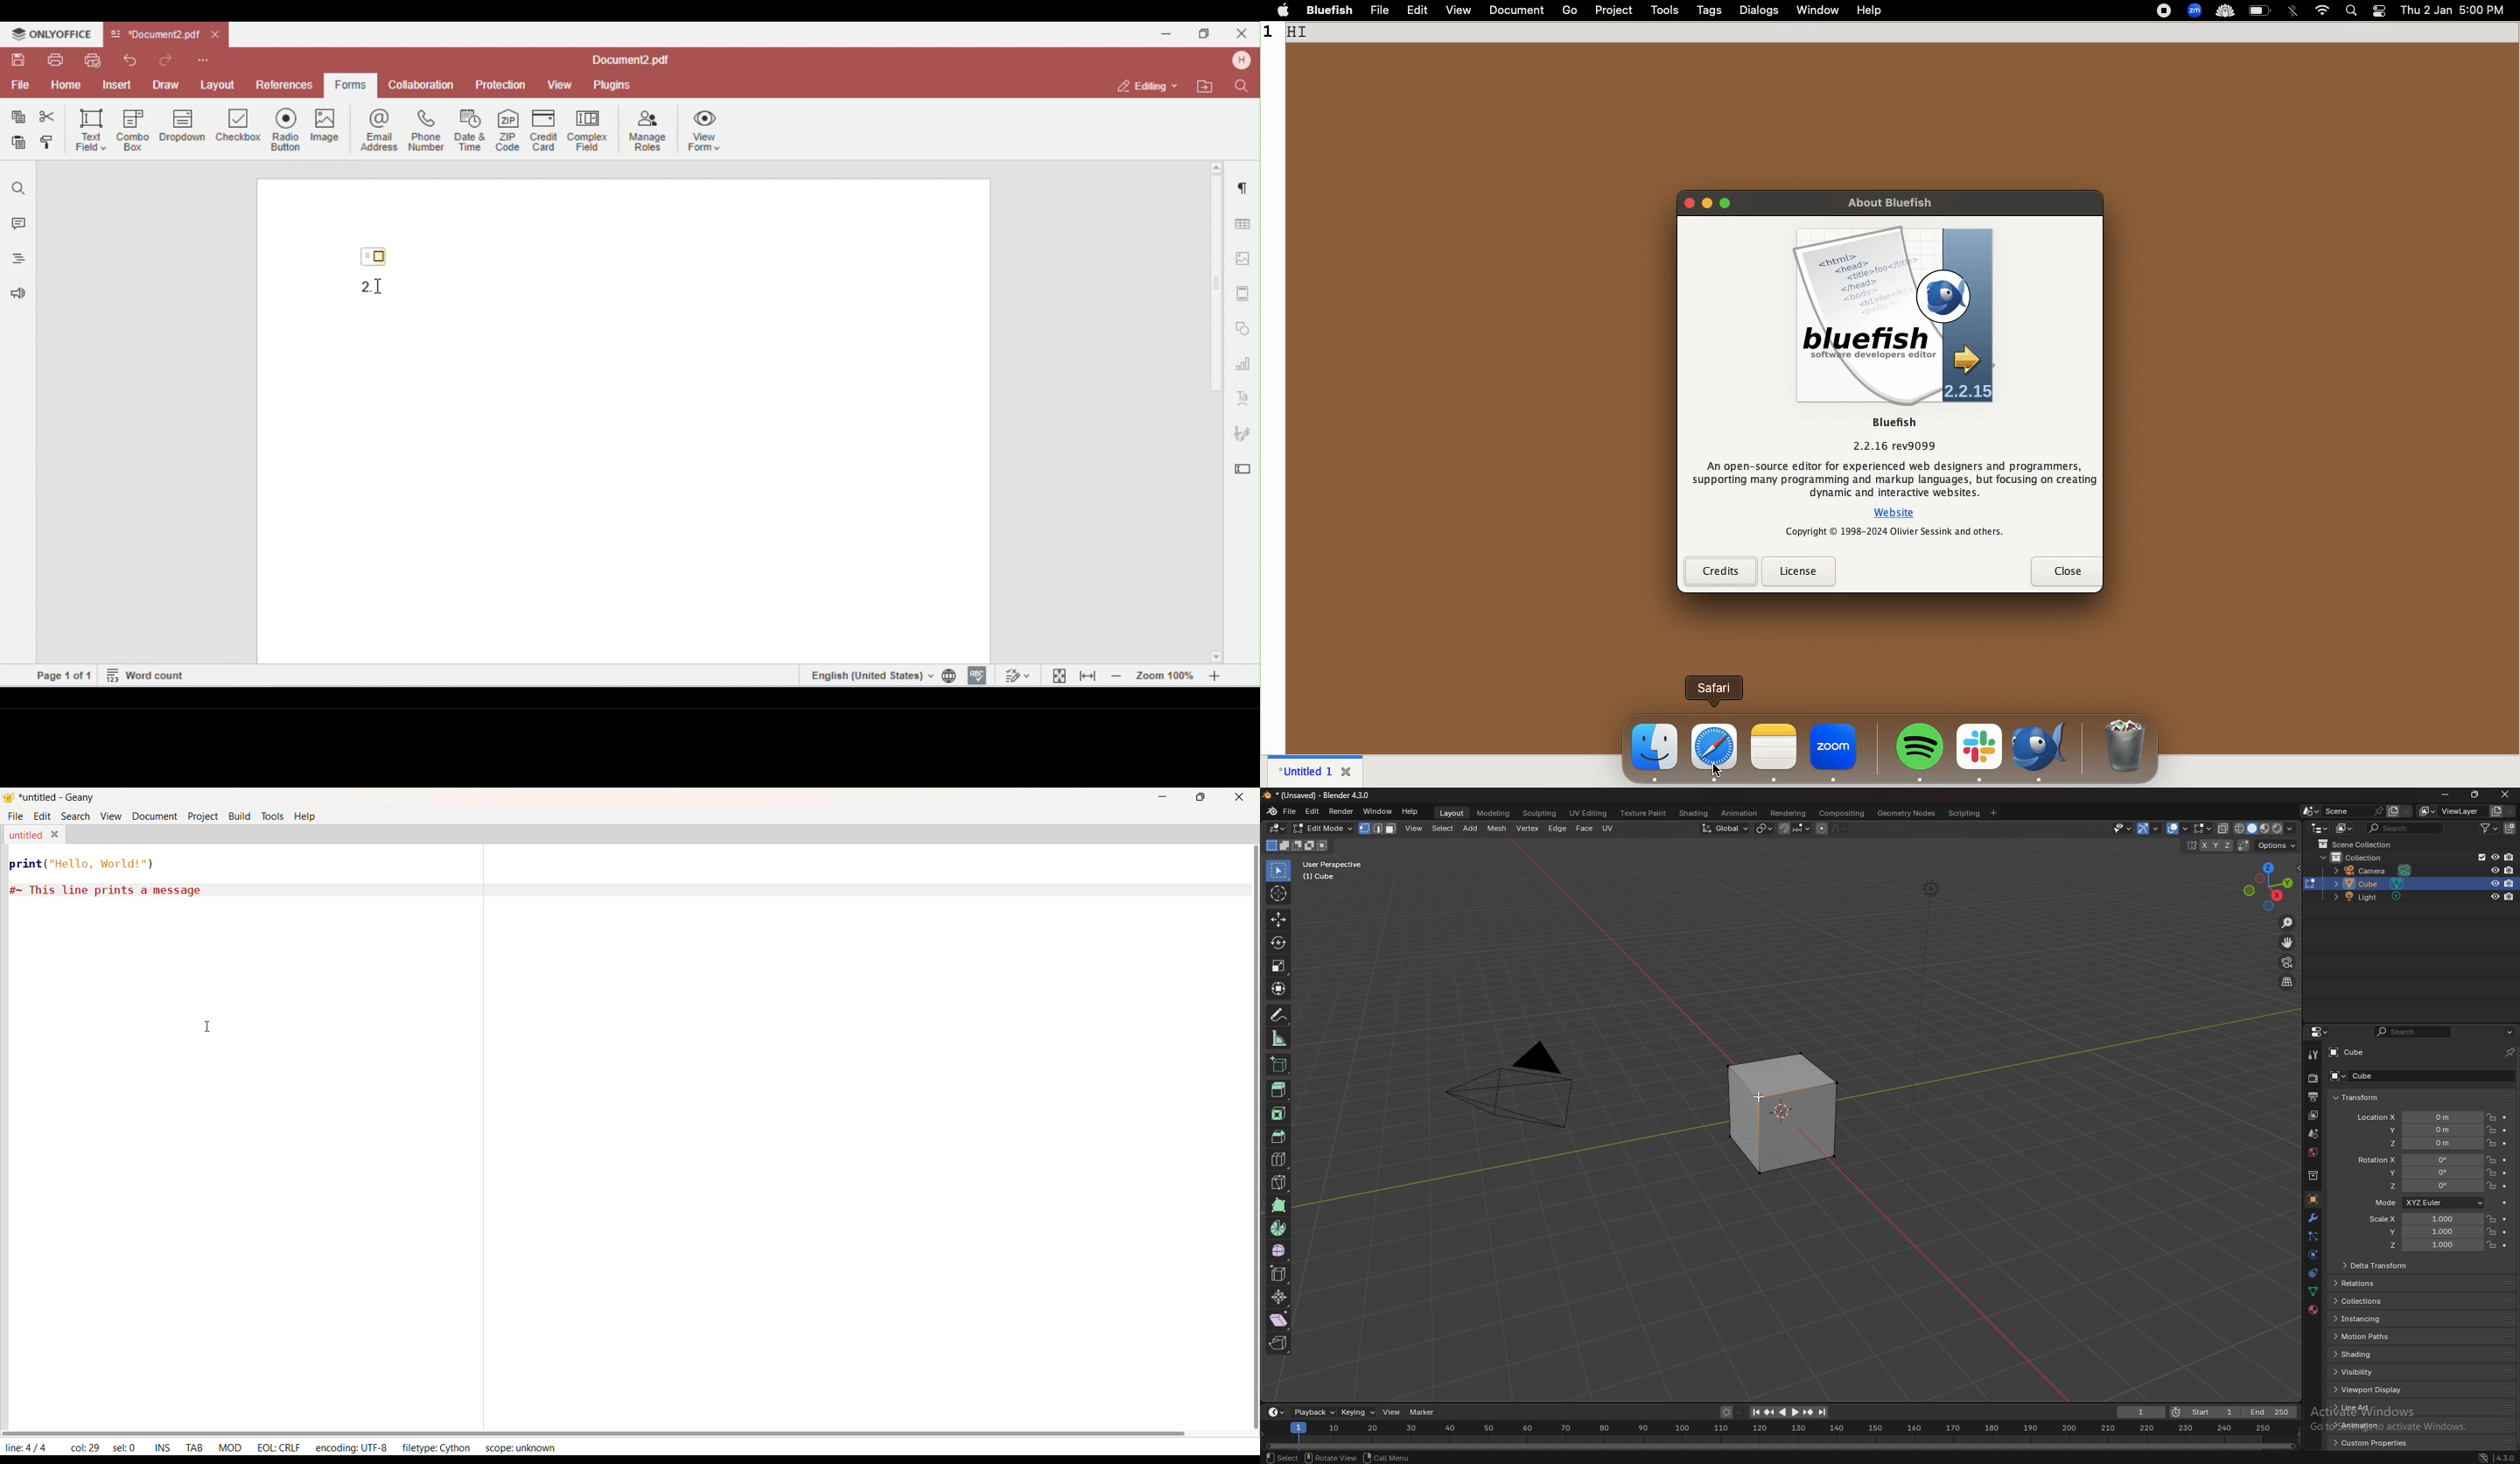 The width and height of the screenshot is (2520, 1484). What do you see at coordinates (1201, 797) in the screenshot?
I see `Maximize` at bounding box center [1201, 797].